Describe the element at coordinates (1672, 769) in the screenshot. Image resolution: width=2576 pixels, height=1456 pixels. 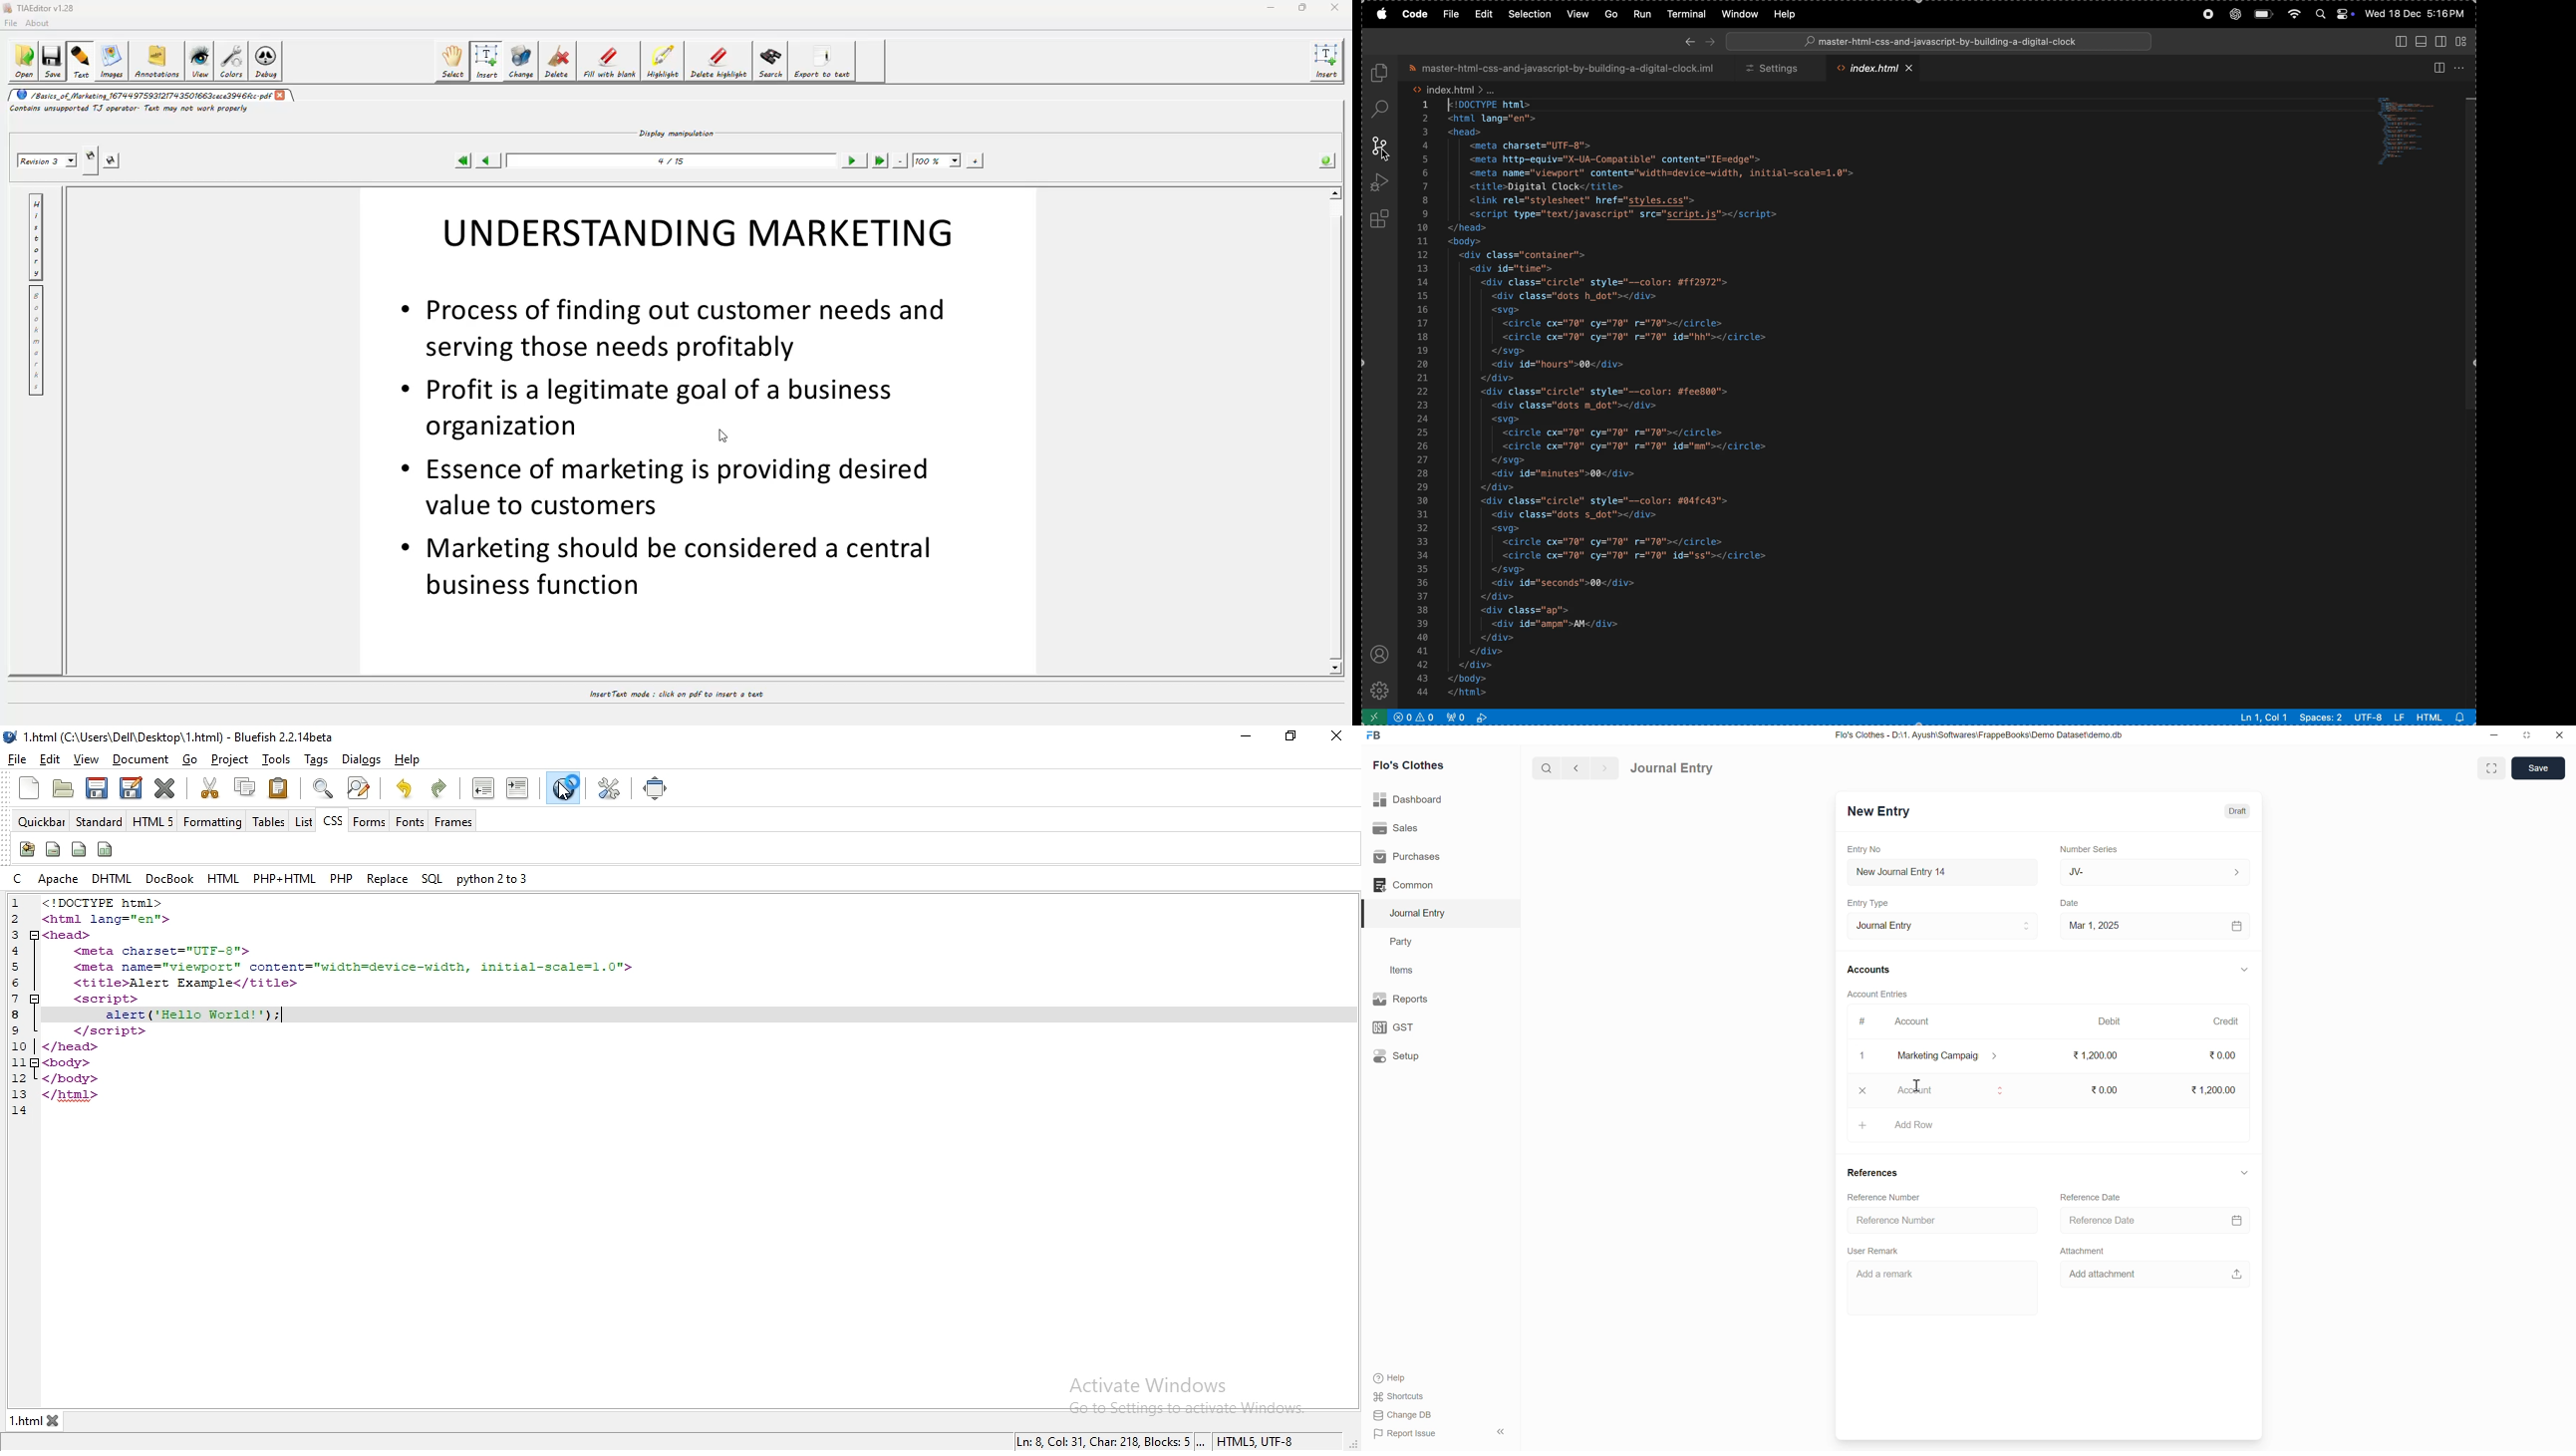
I see `Journal Entry` at that location.